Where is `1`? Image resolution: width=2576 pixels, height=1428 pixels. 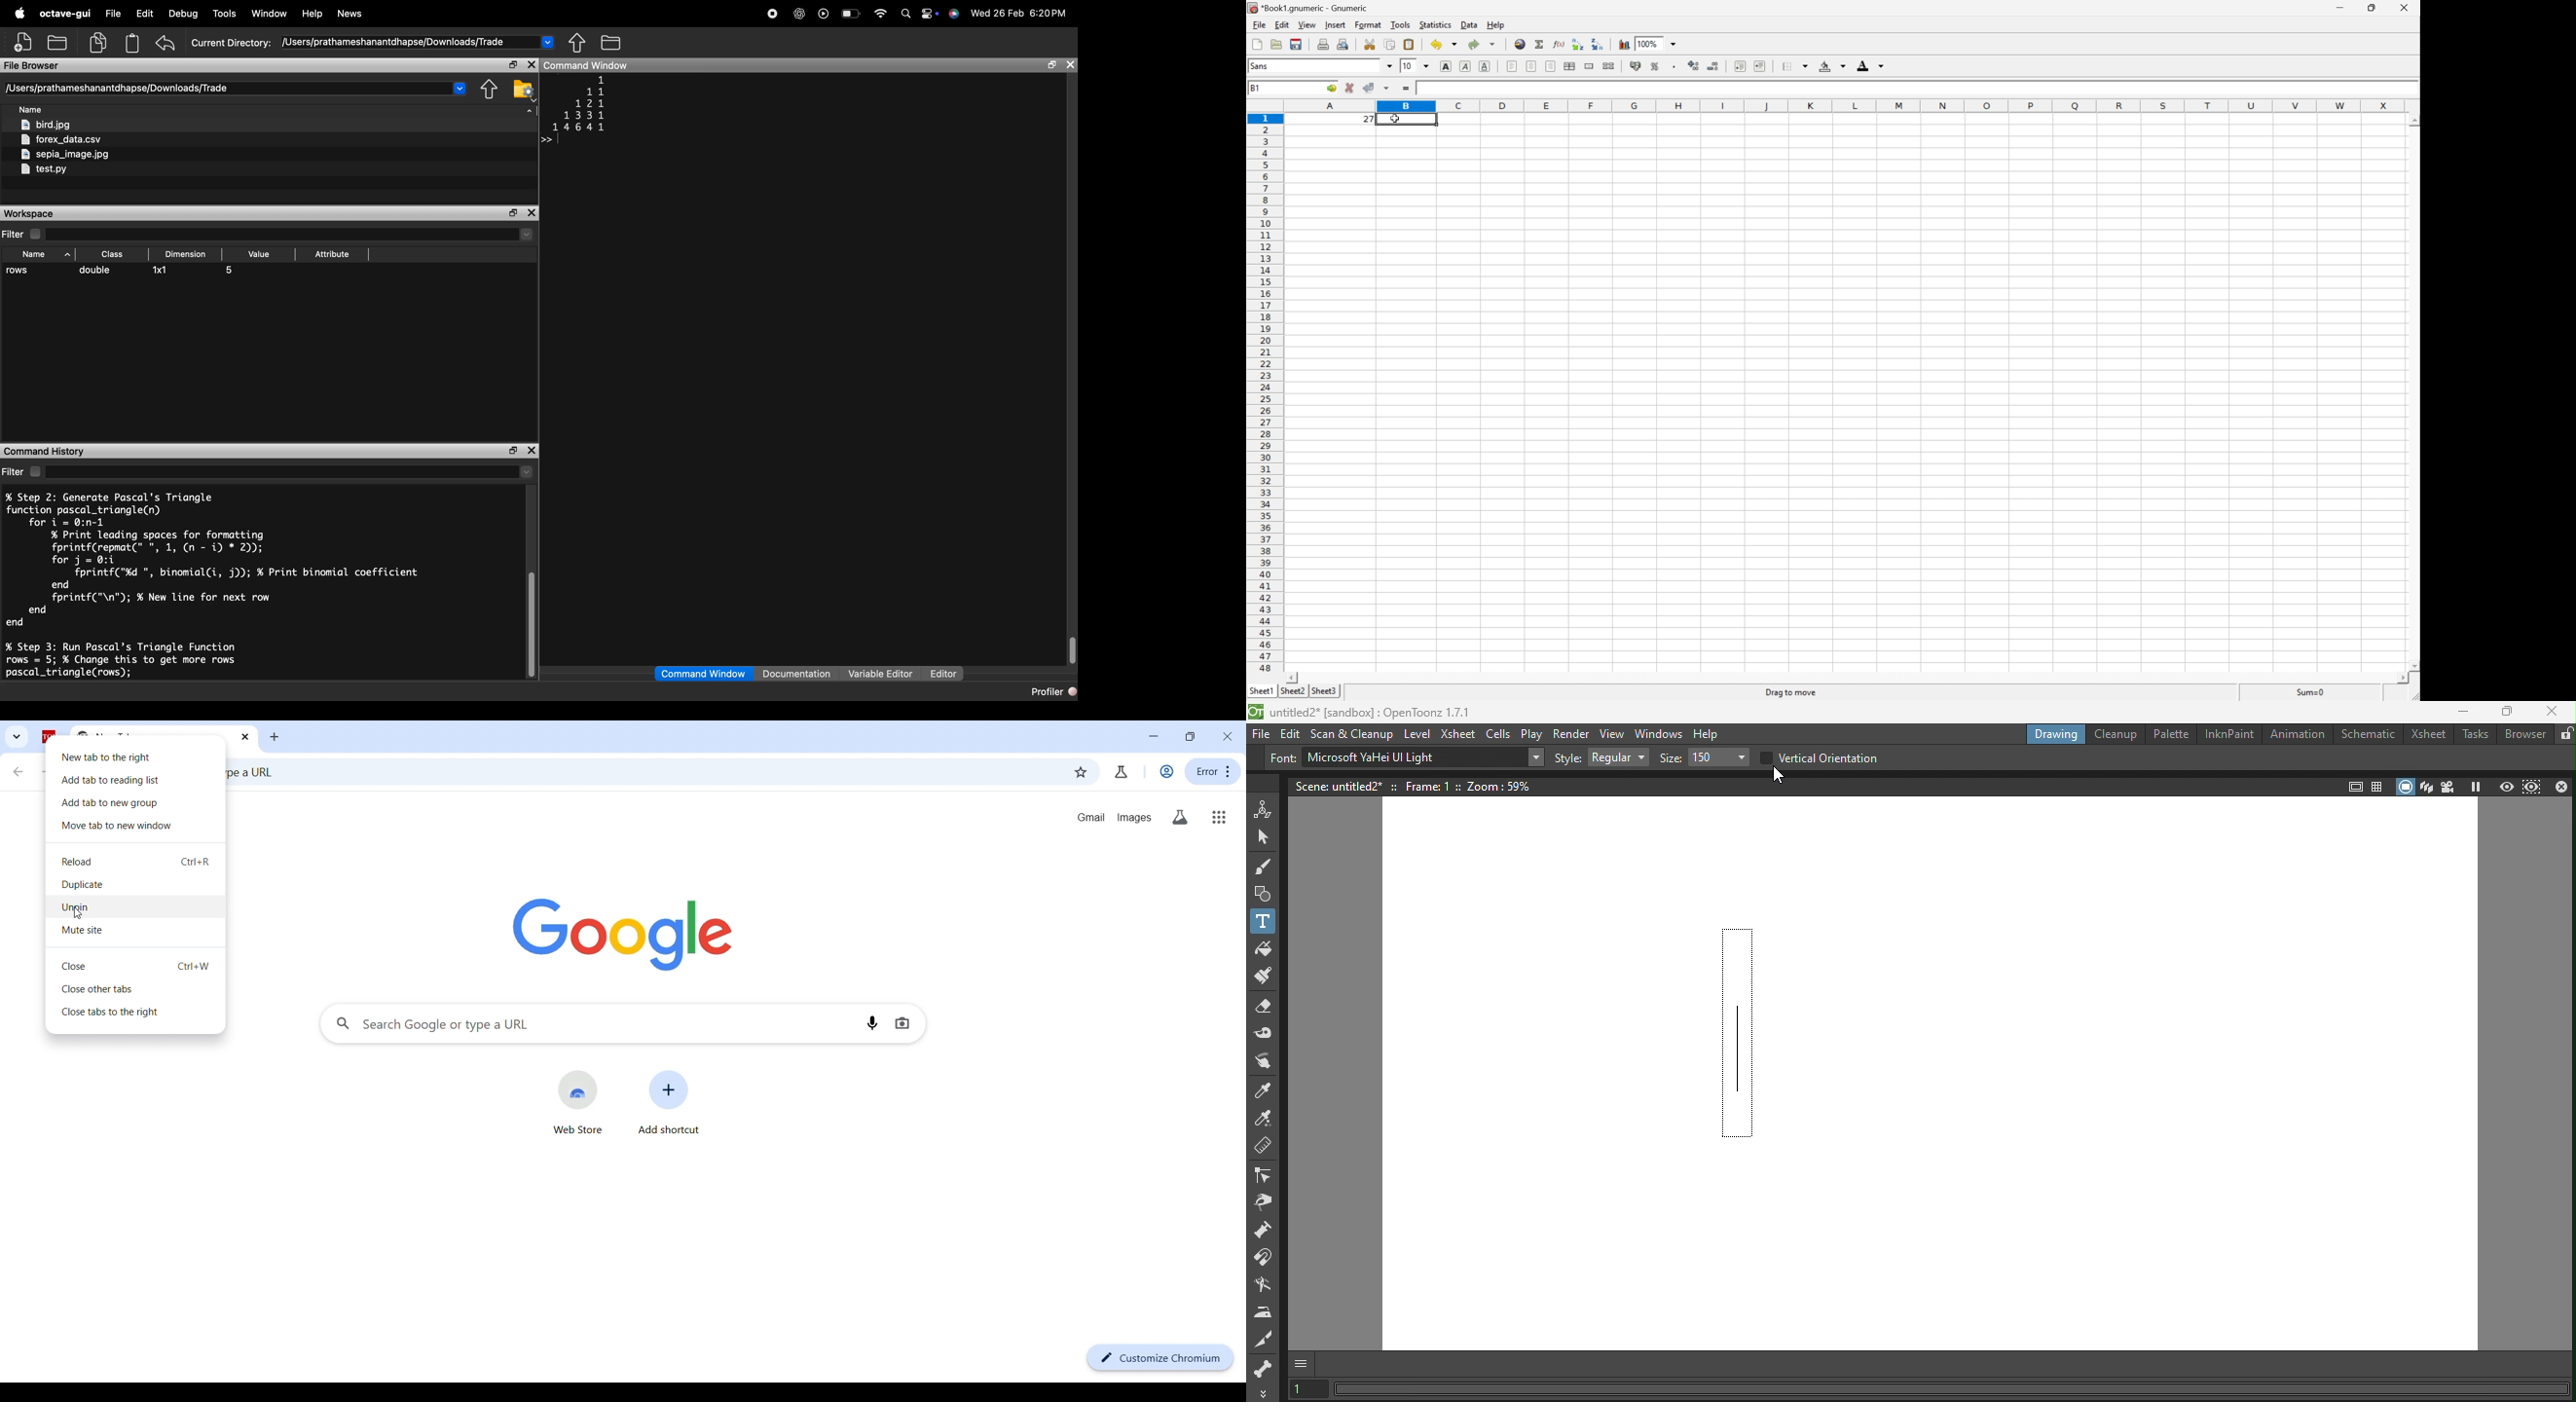 1 is located at coordinates (602, 80).